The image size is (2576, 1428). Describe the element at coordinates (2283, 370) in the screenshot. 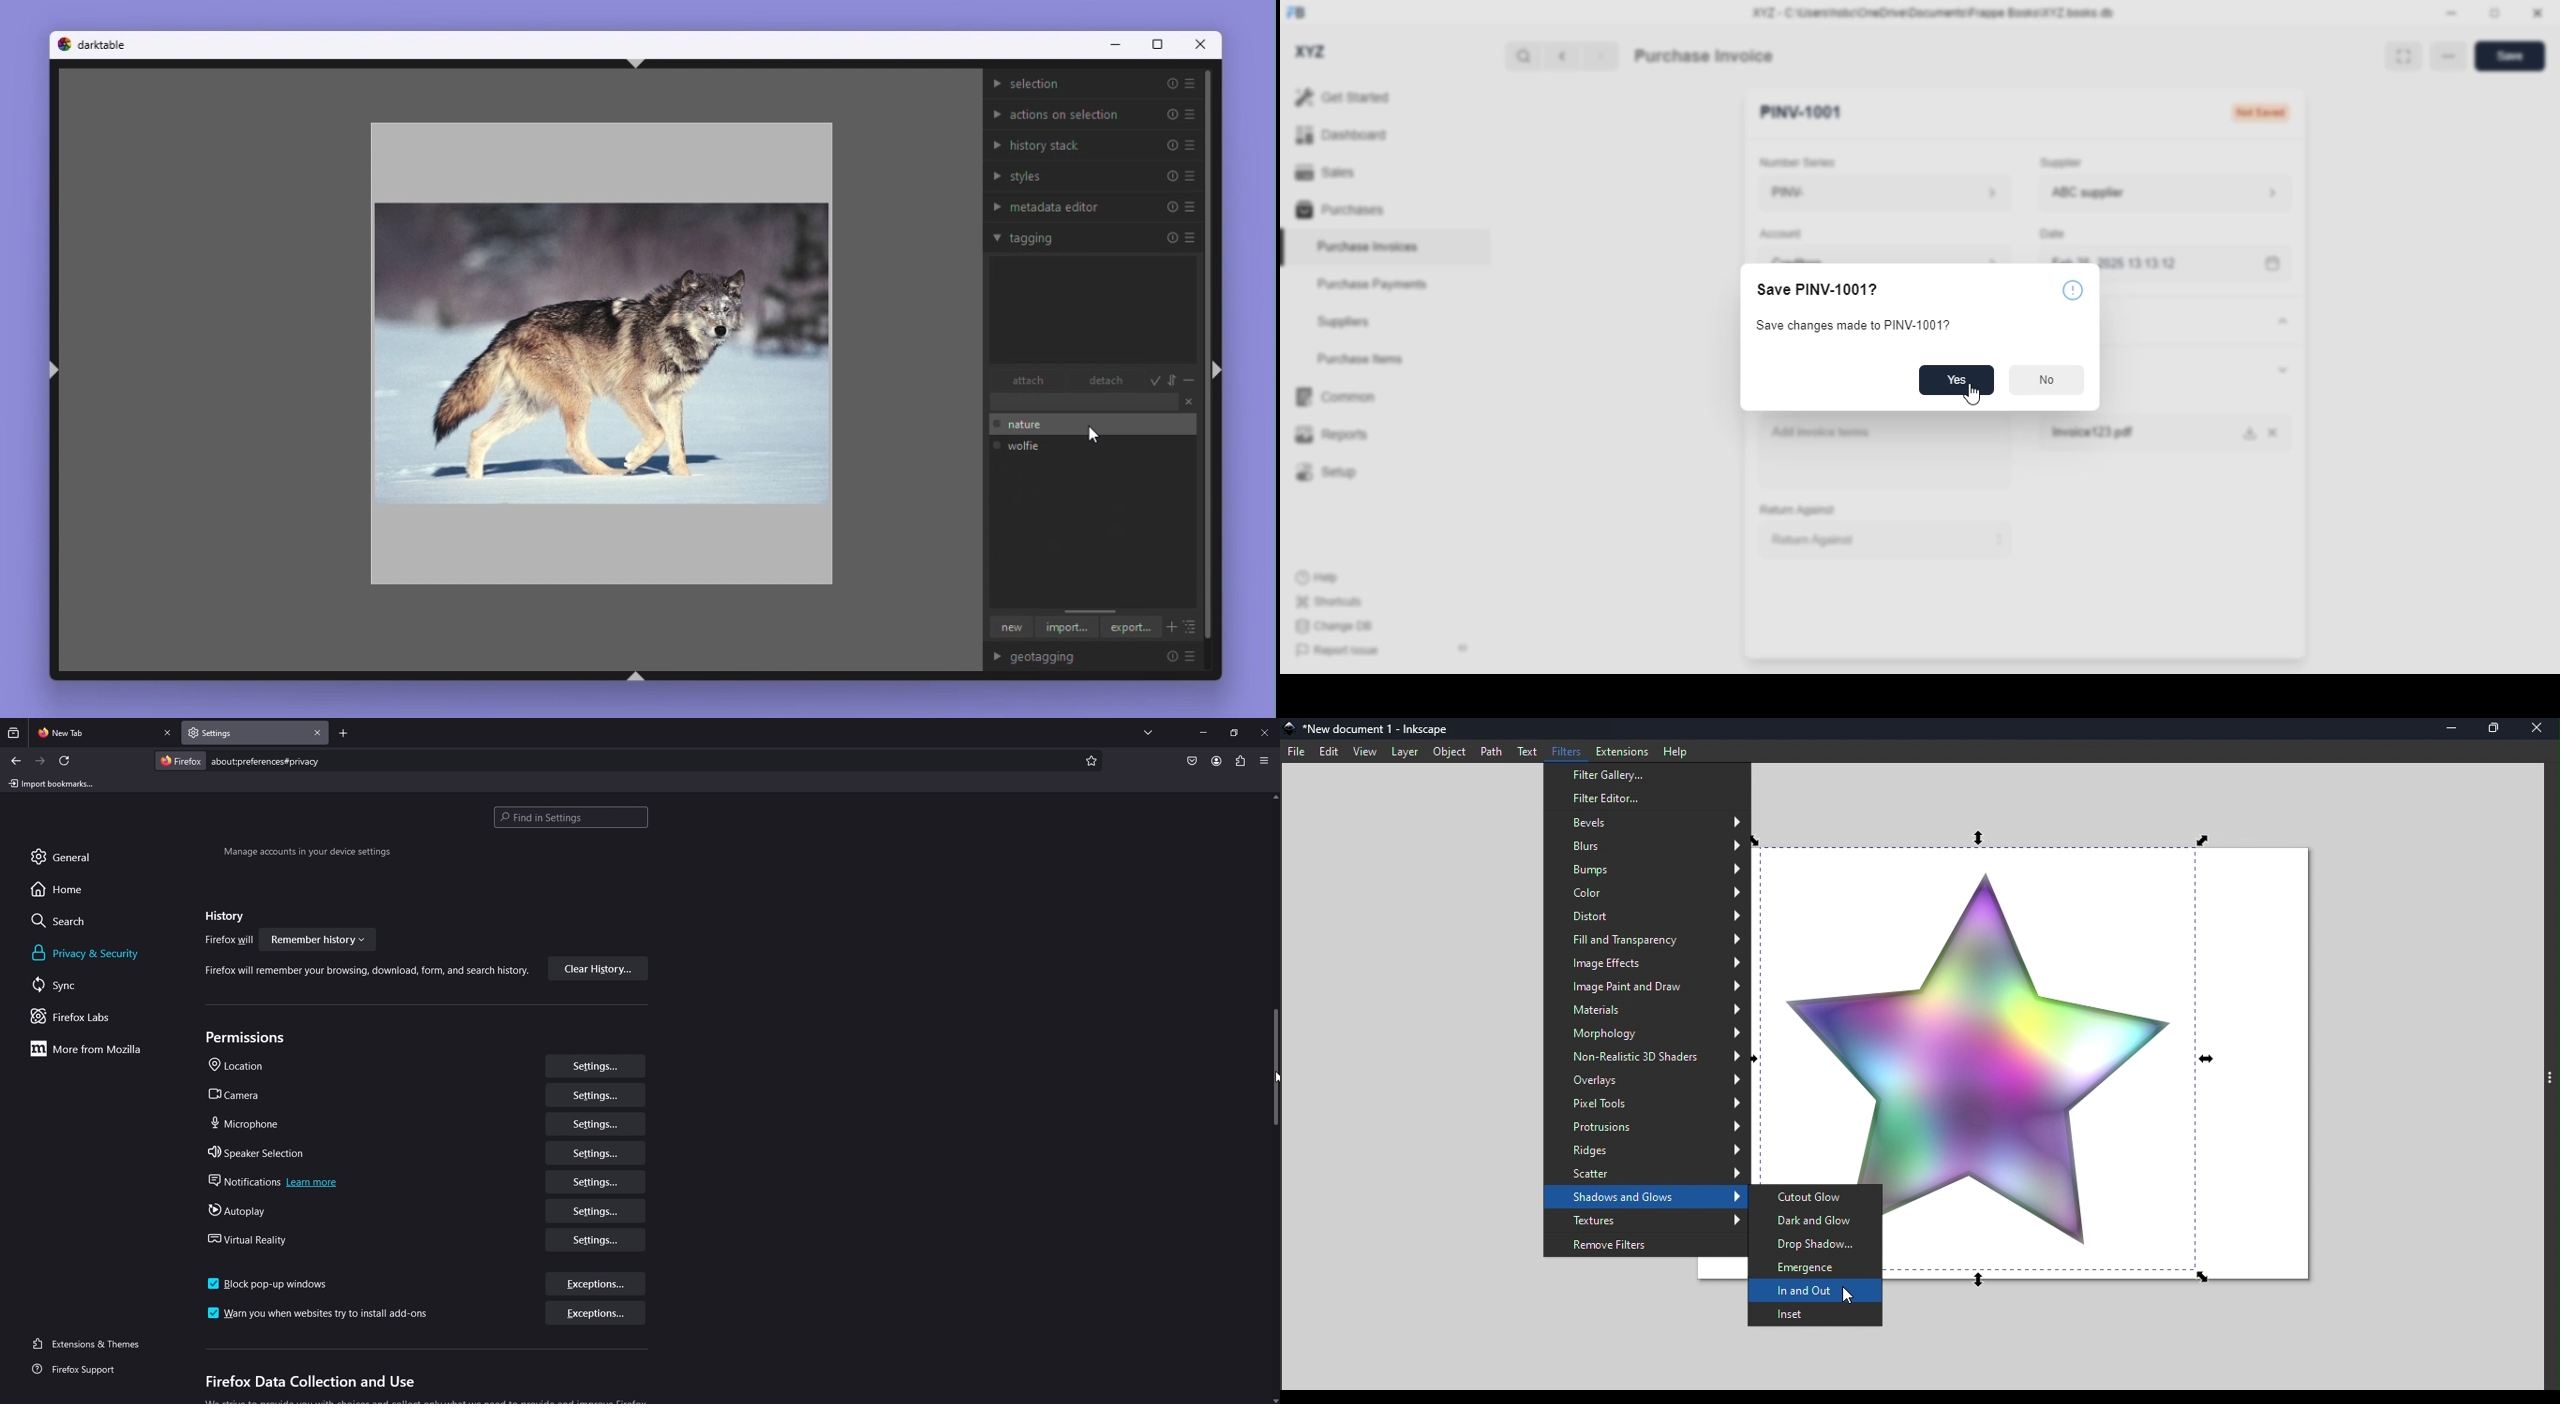

I see `toggle expand/collapse` at that location.